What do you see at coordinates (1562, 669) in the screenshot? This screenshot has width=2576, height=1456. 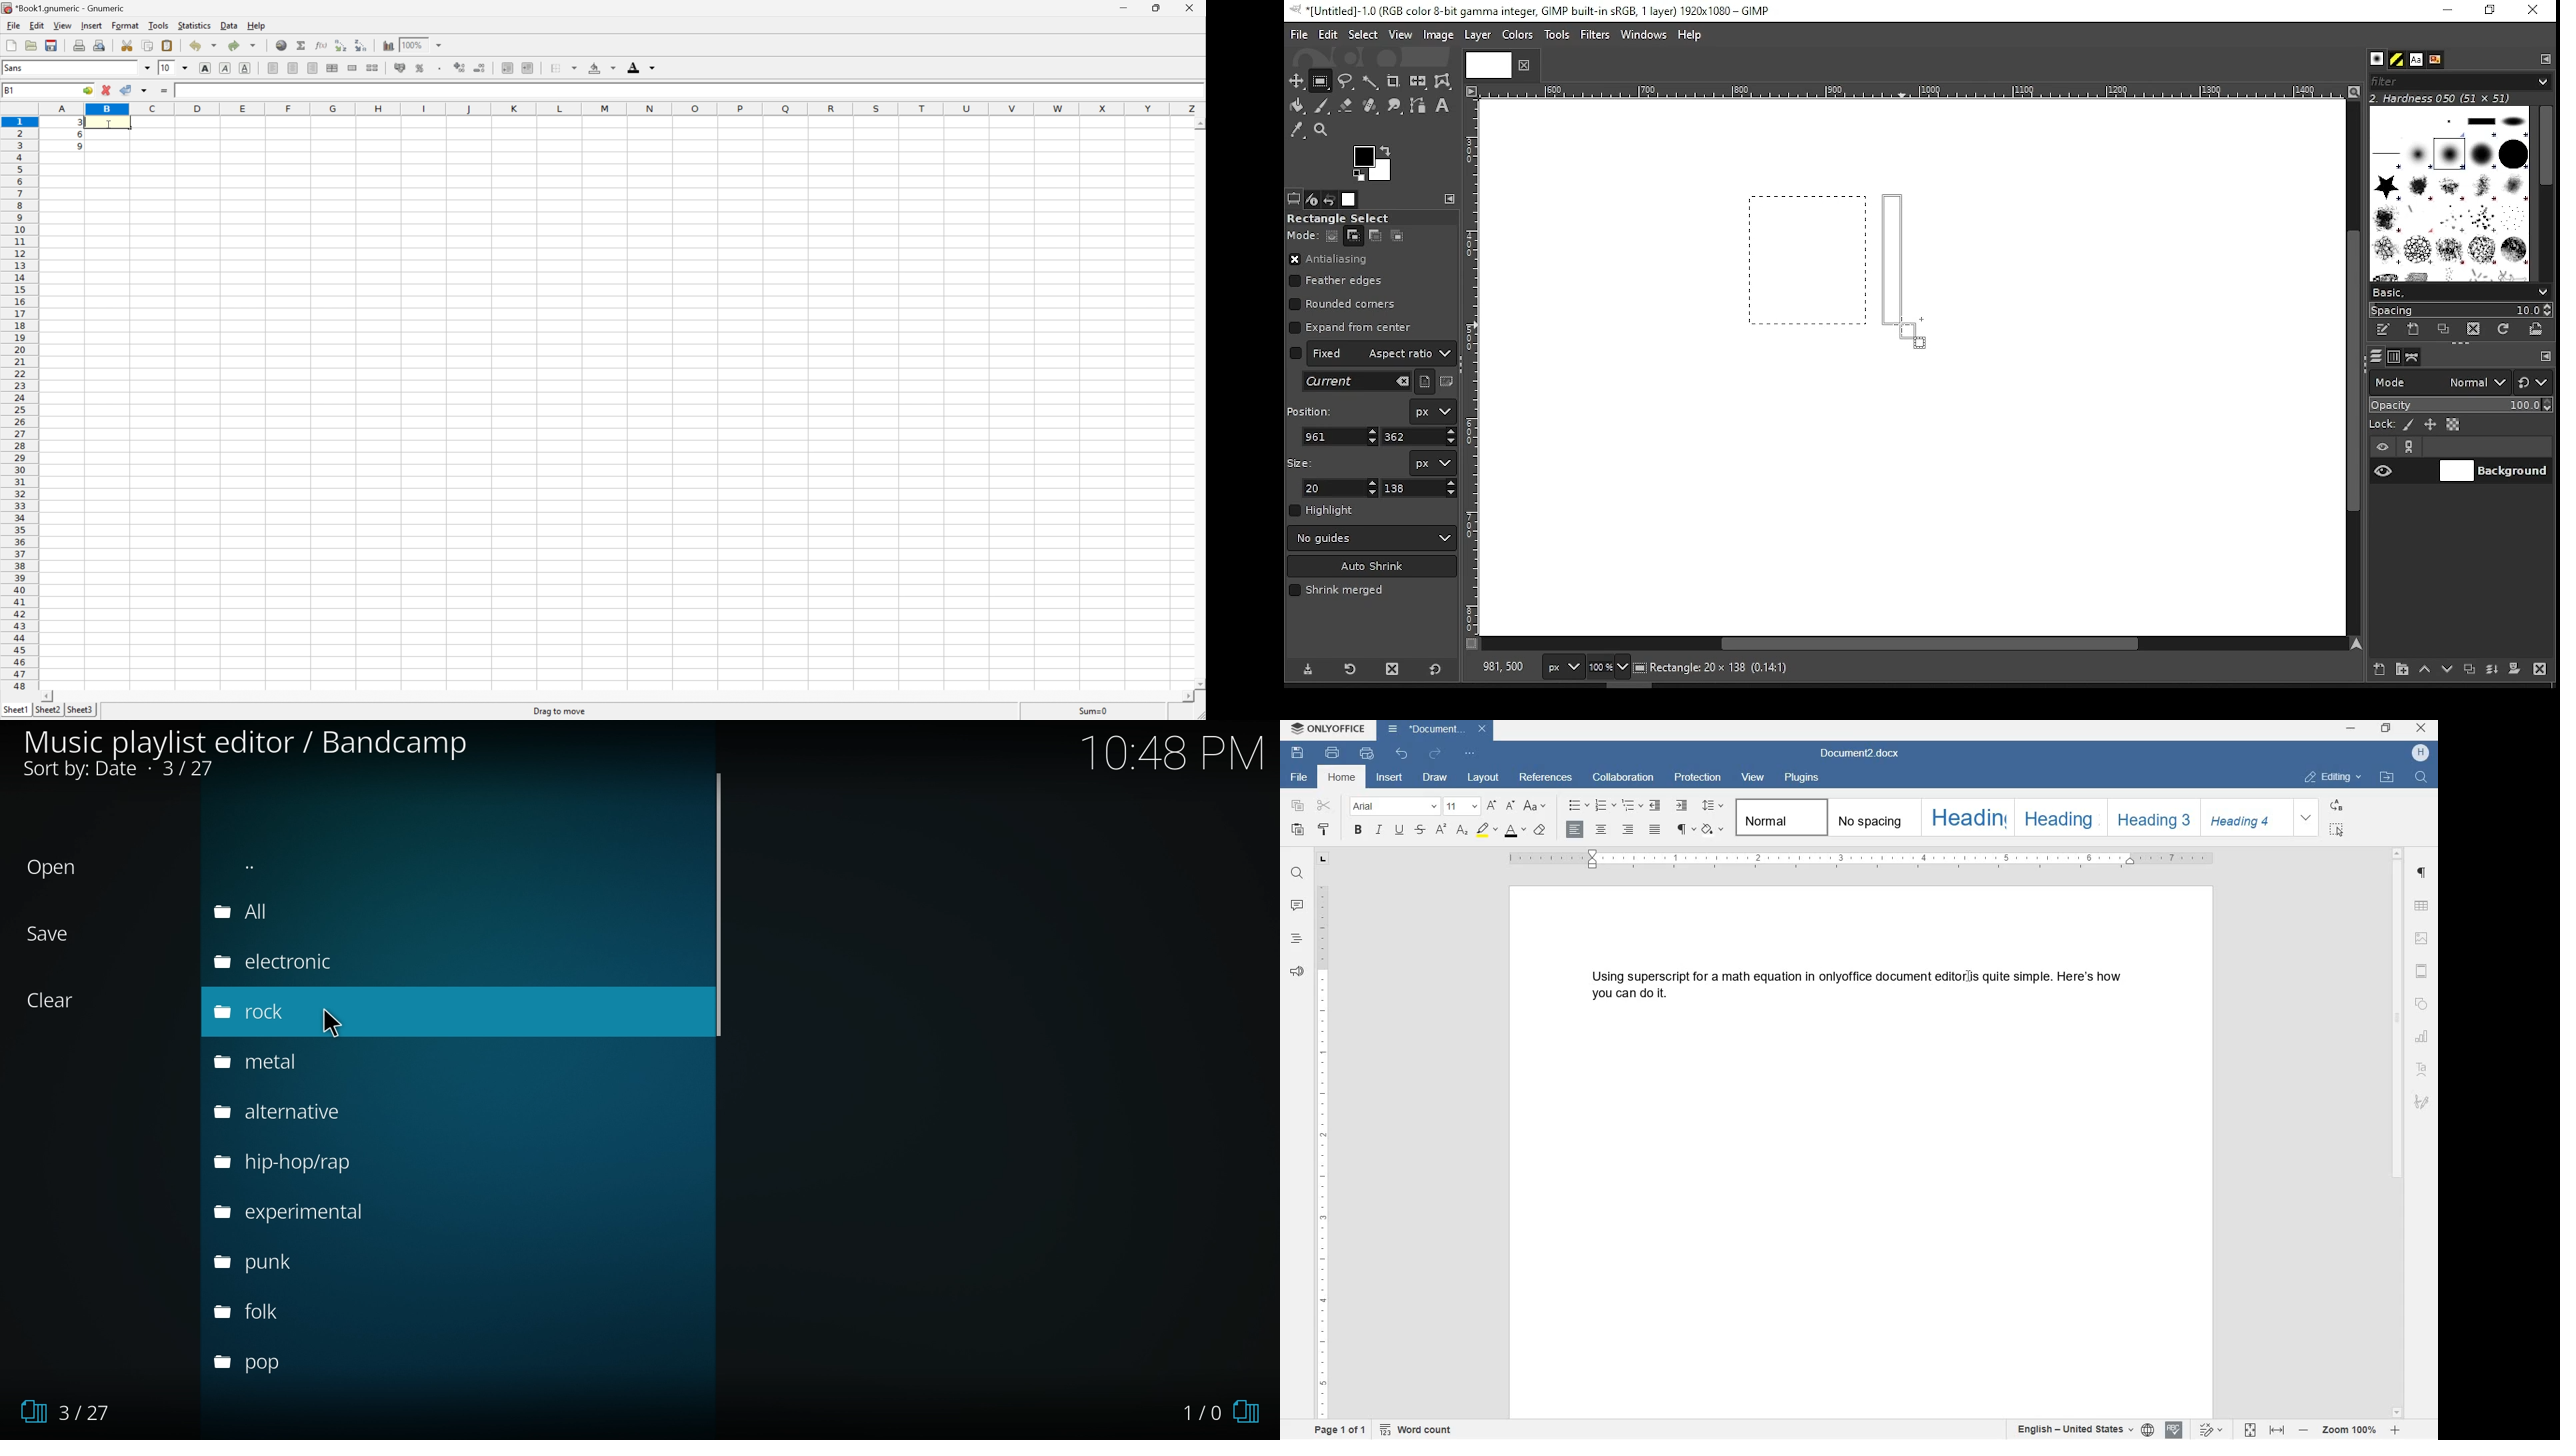 I see `px` at bounding box center [1562, 669].